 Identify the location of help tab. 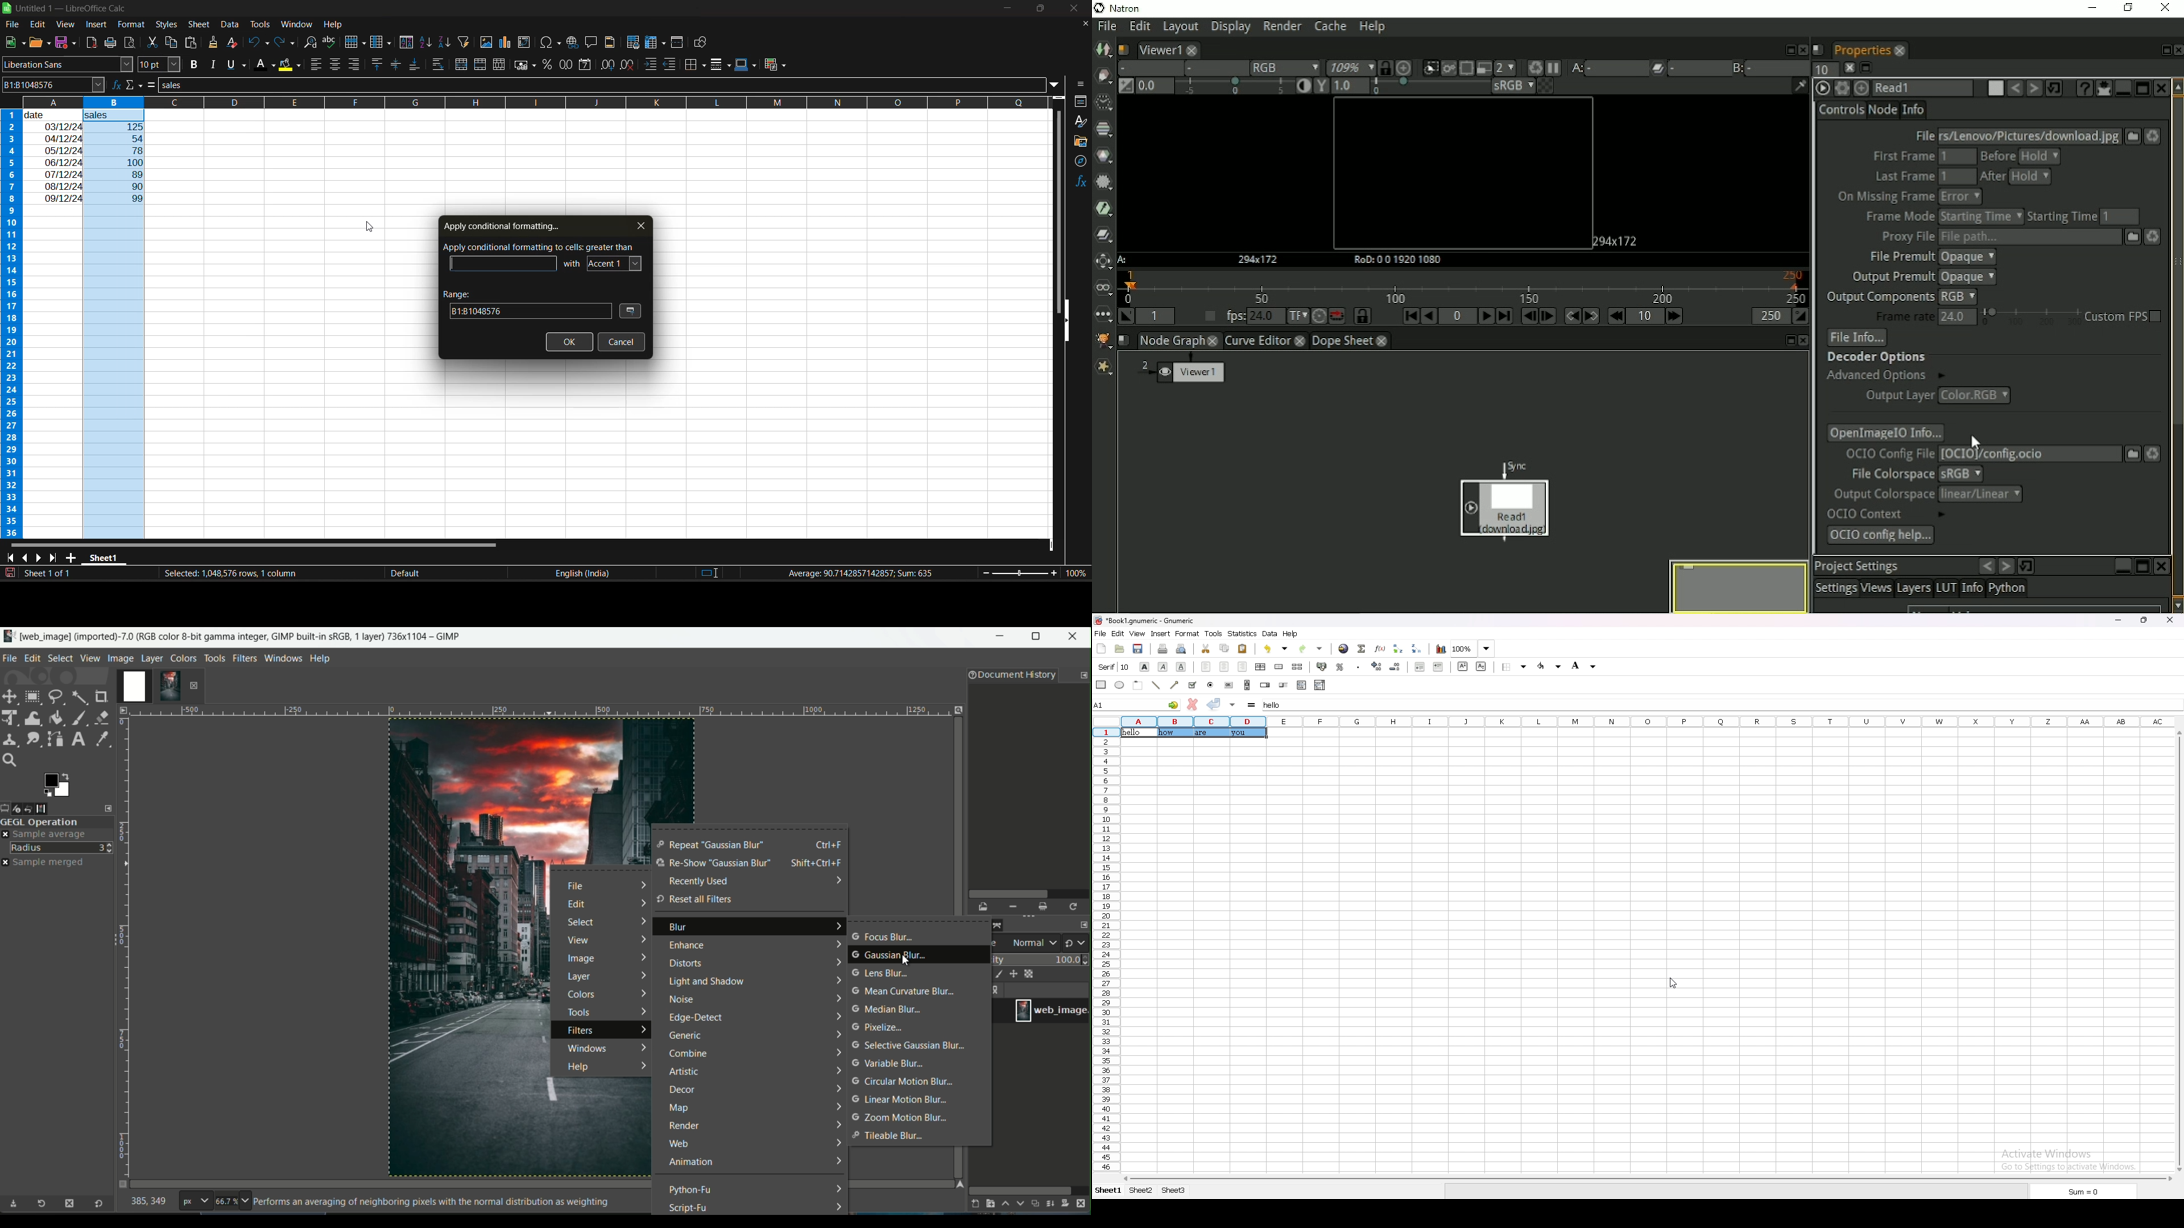
(321, 658).